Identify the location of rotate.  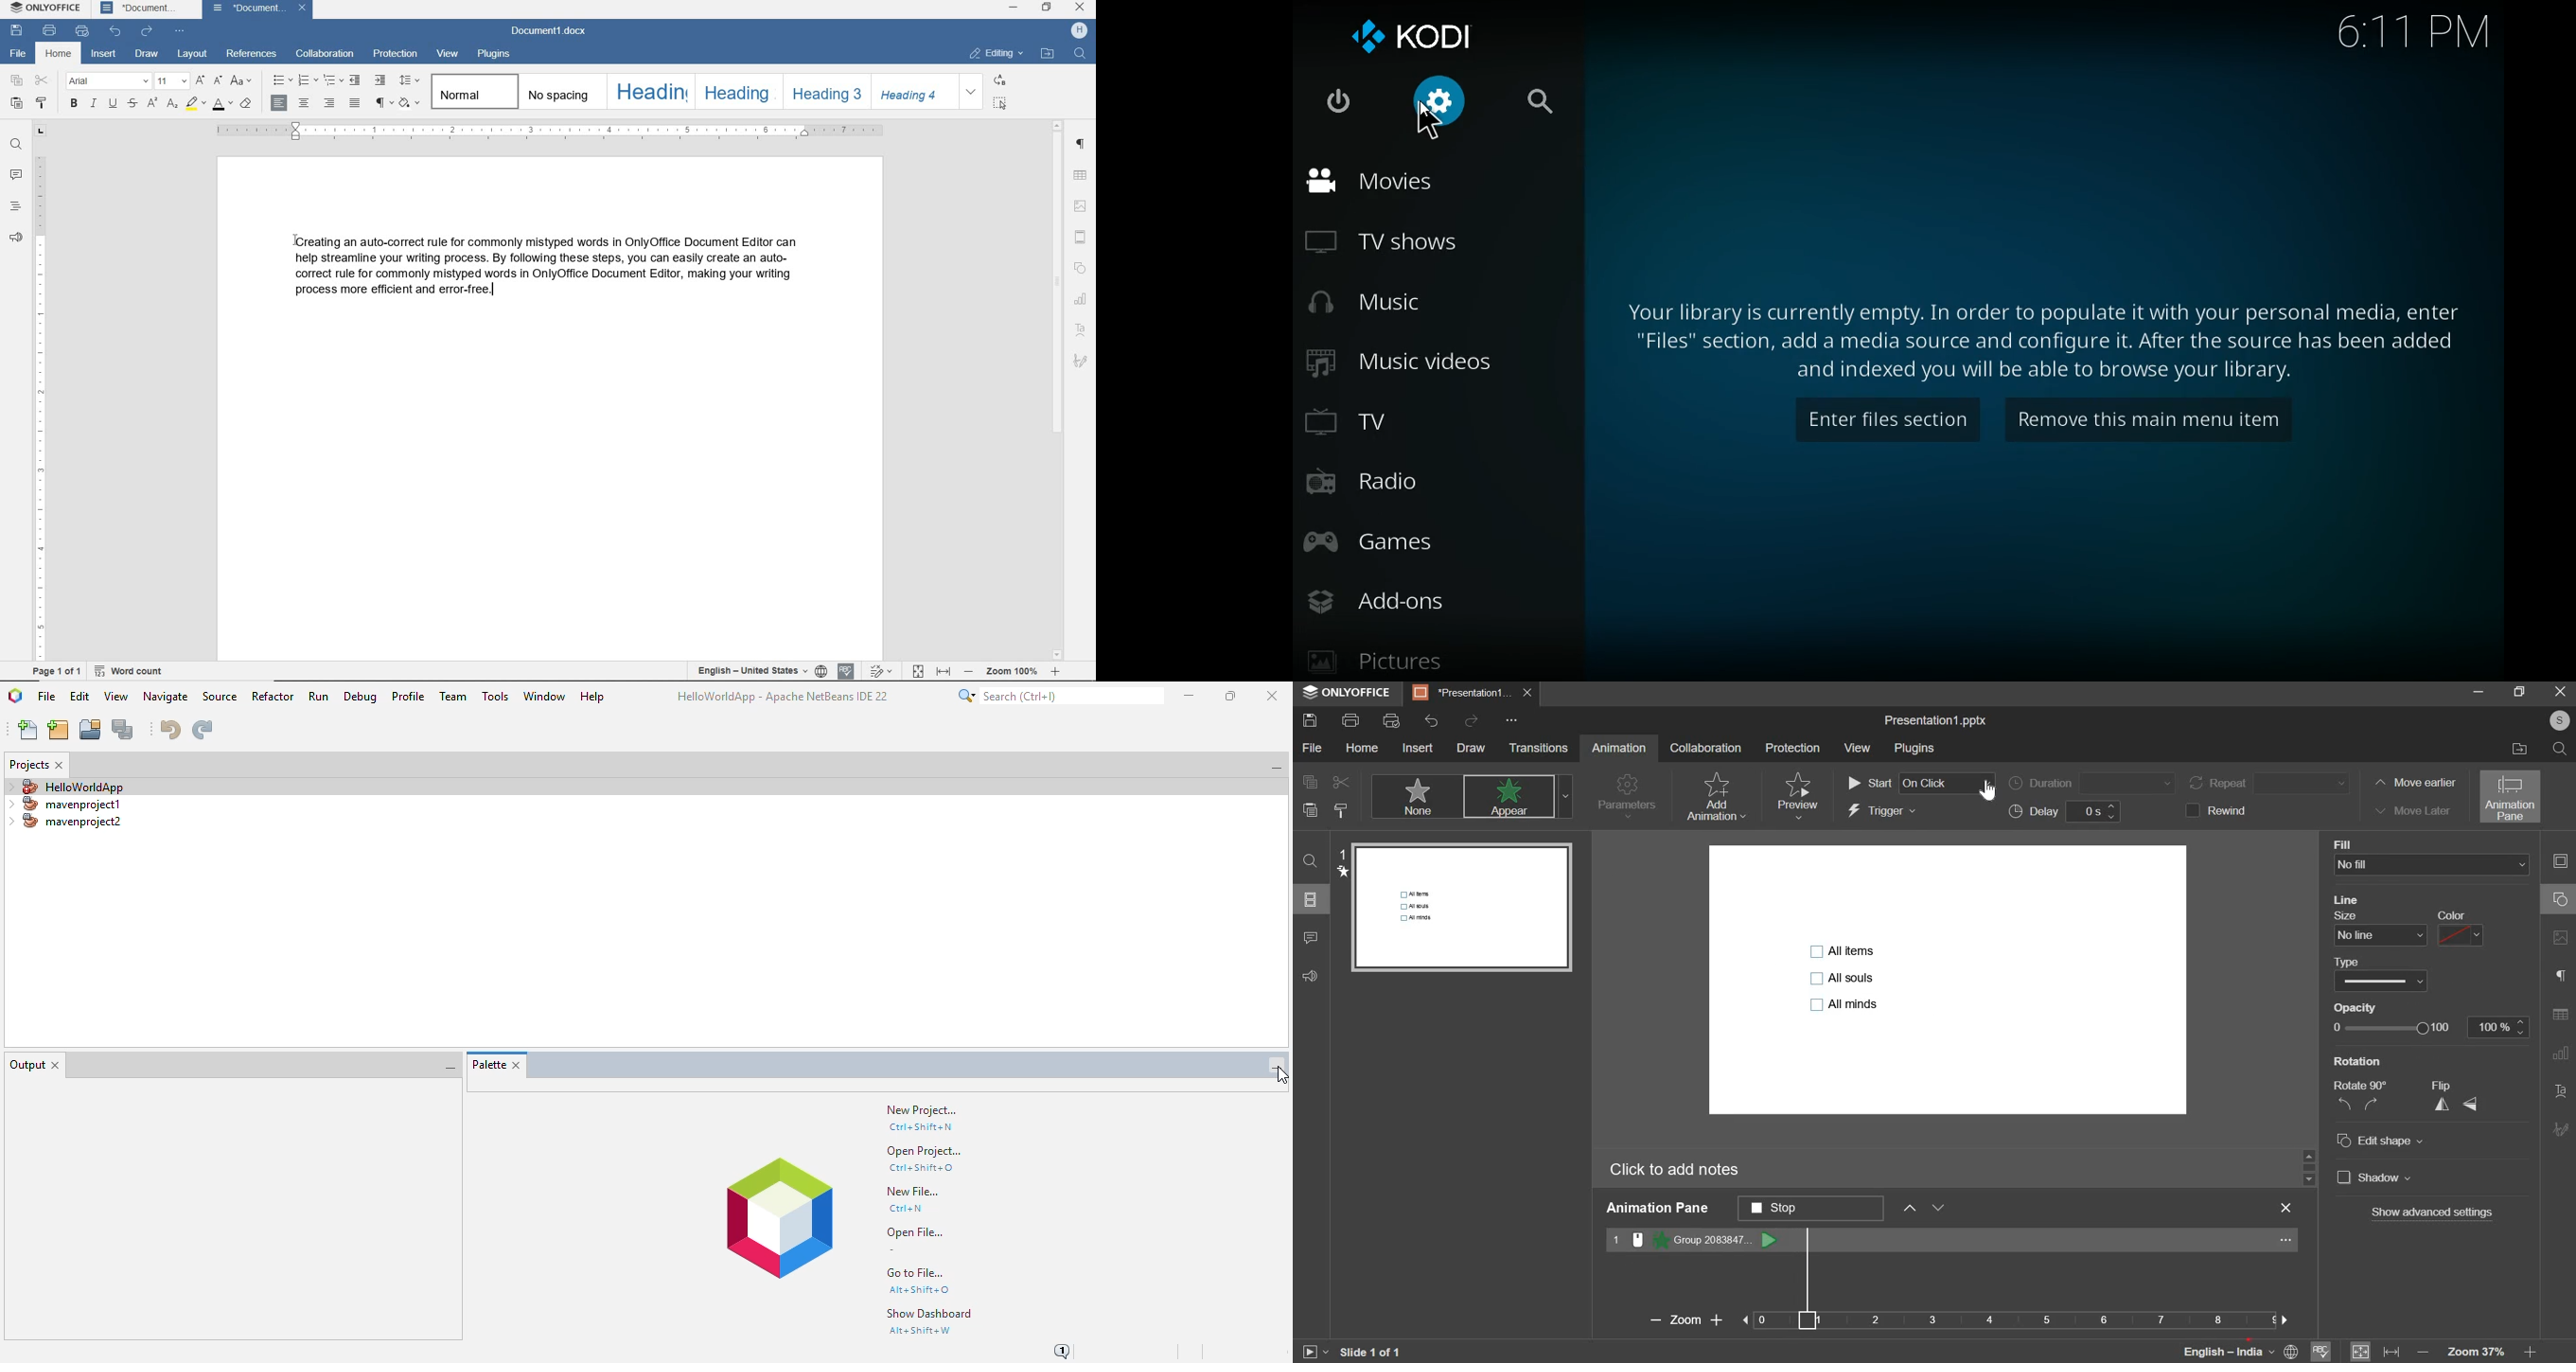
(2358, 1103).